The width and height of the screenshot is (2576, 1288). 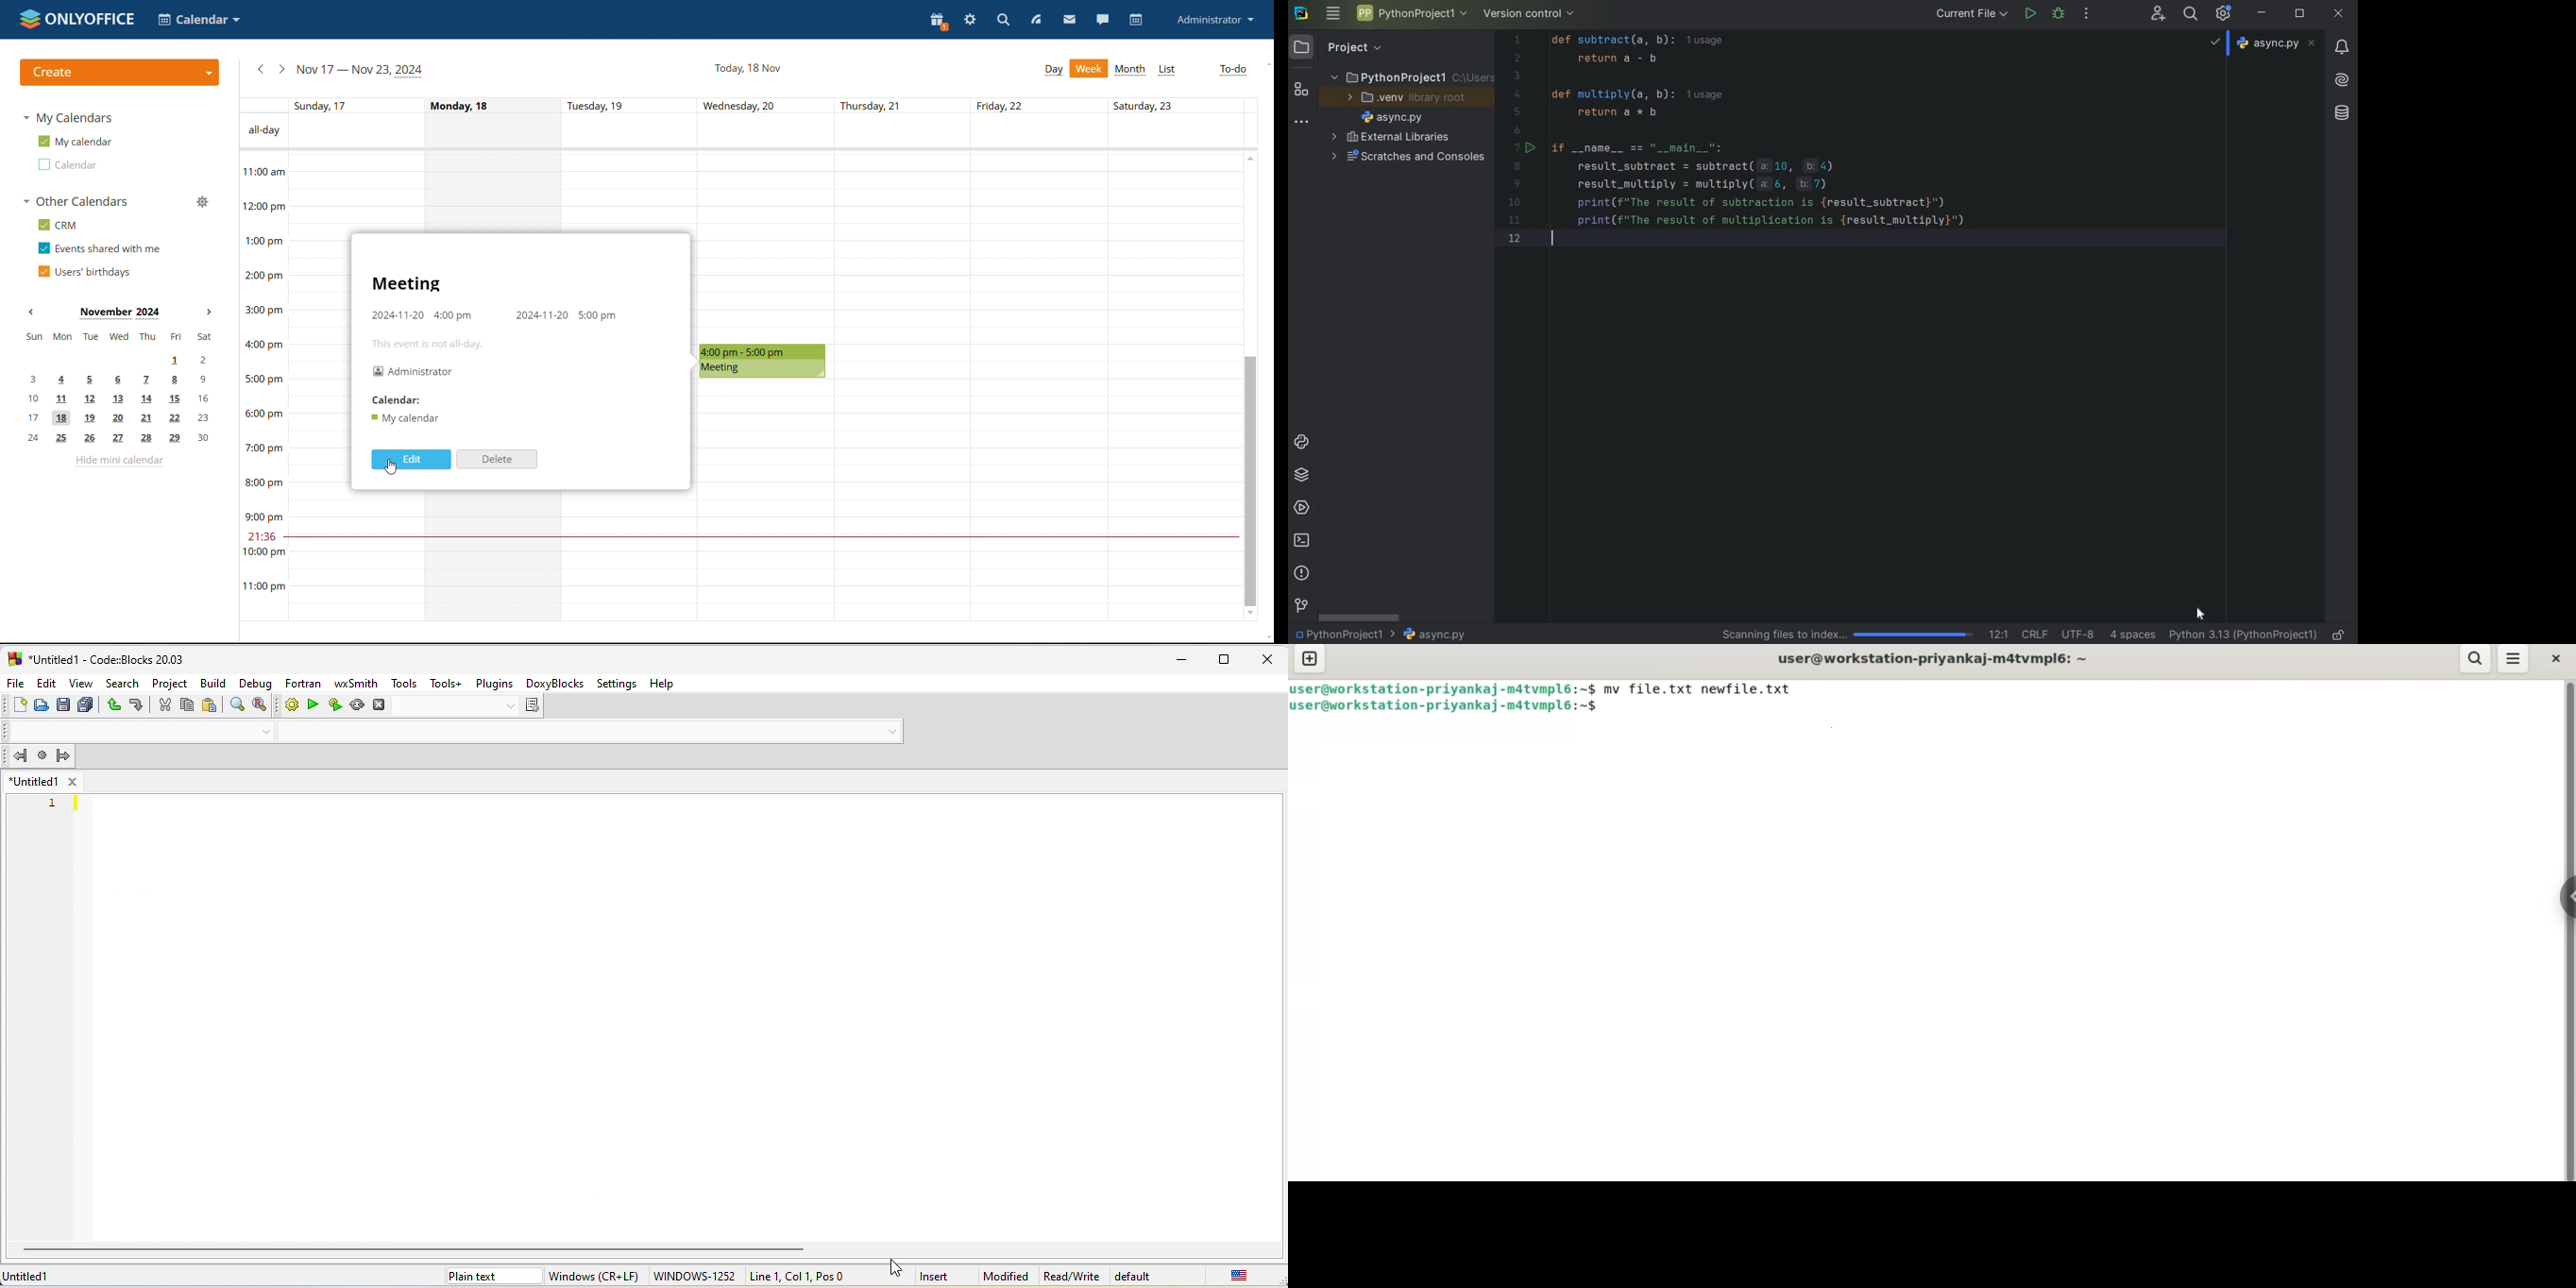 What do you see at coordinates (403, 683) in the screenshot?
I see `tools` at bounding box center [403, 683].